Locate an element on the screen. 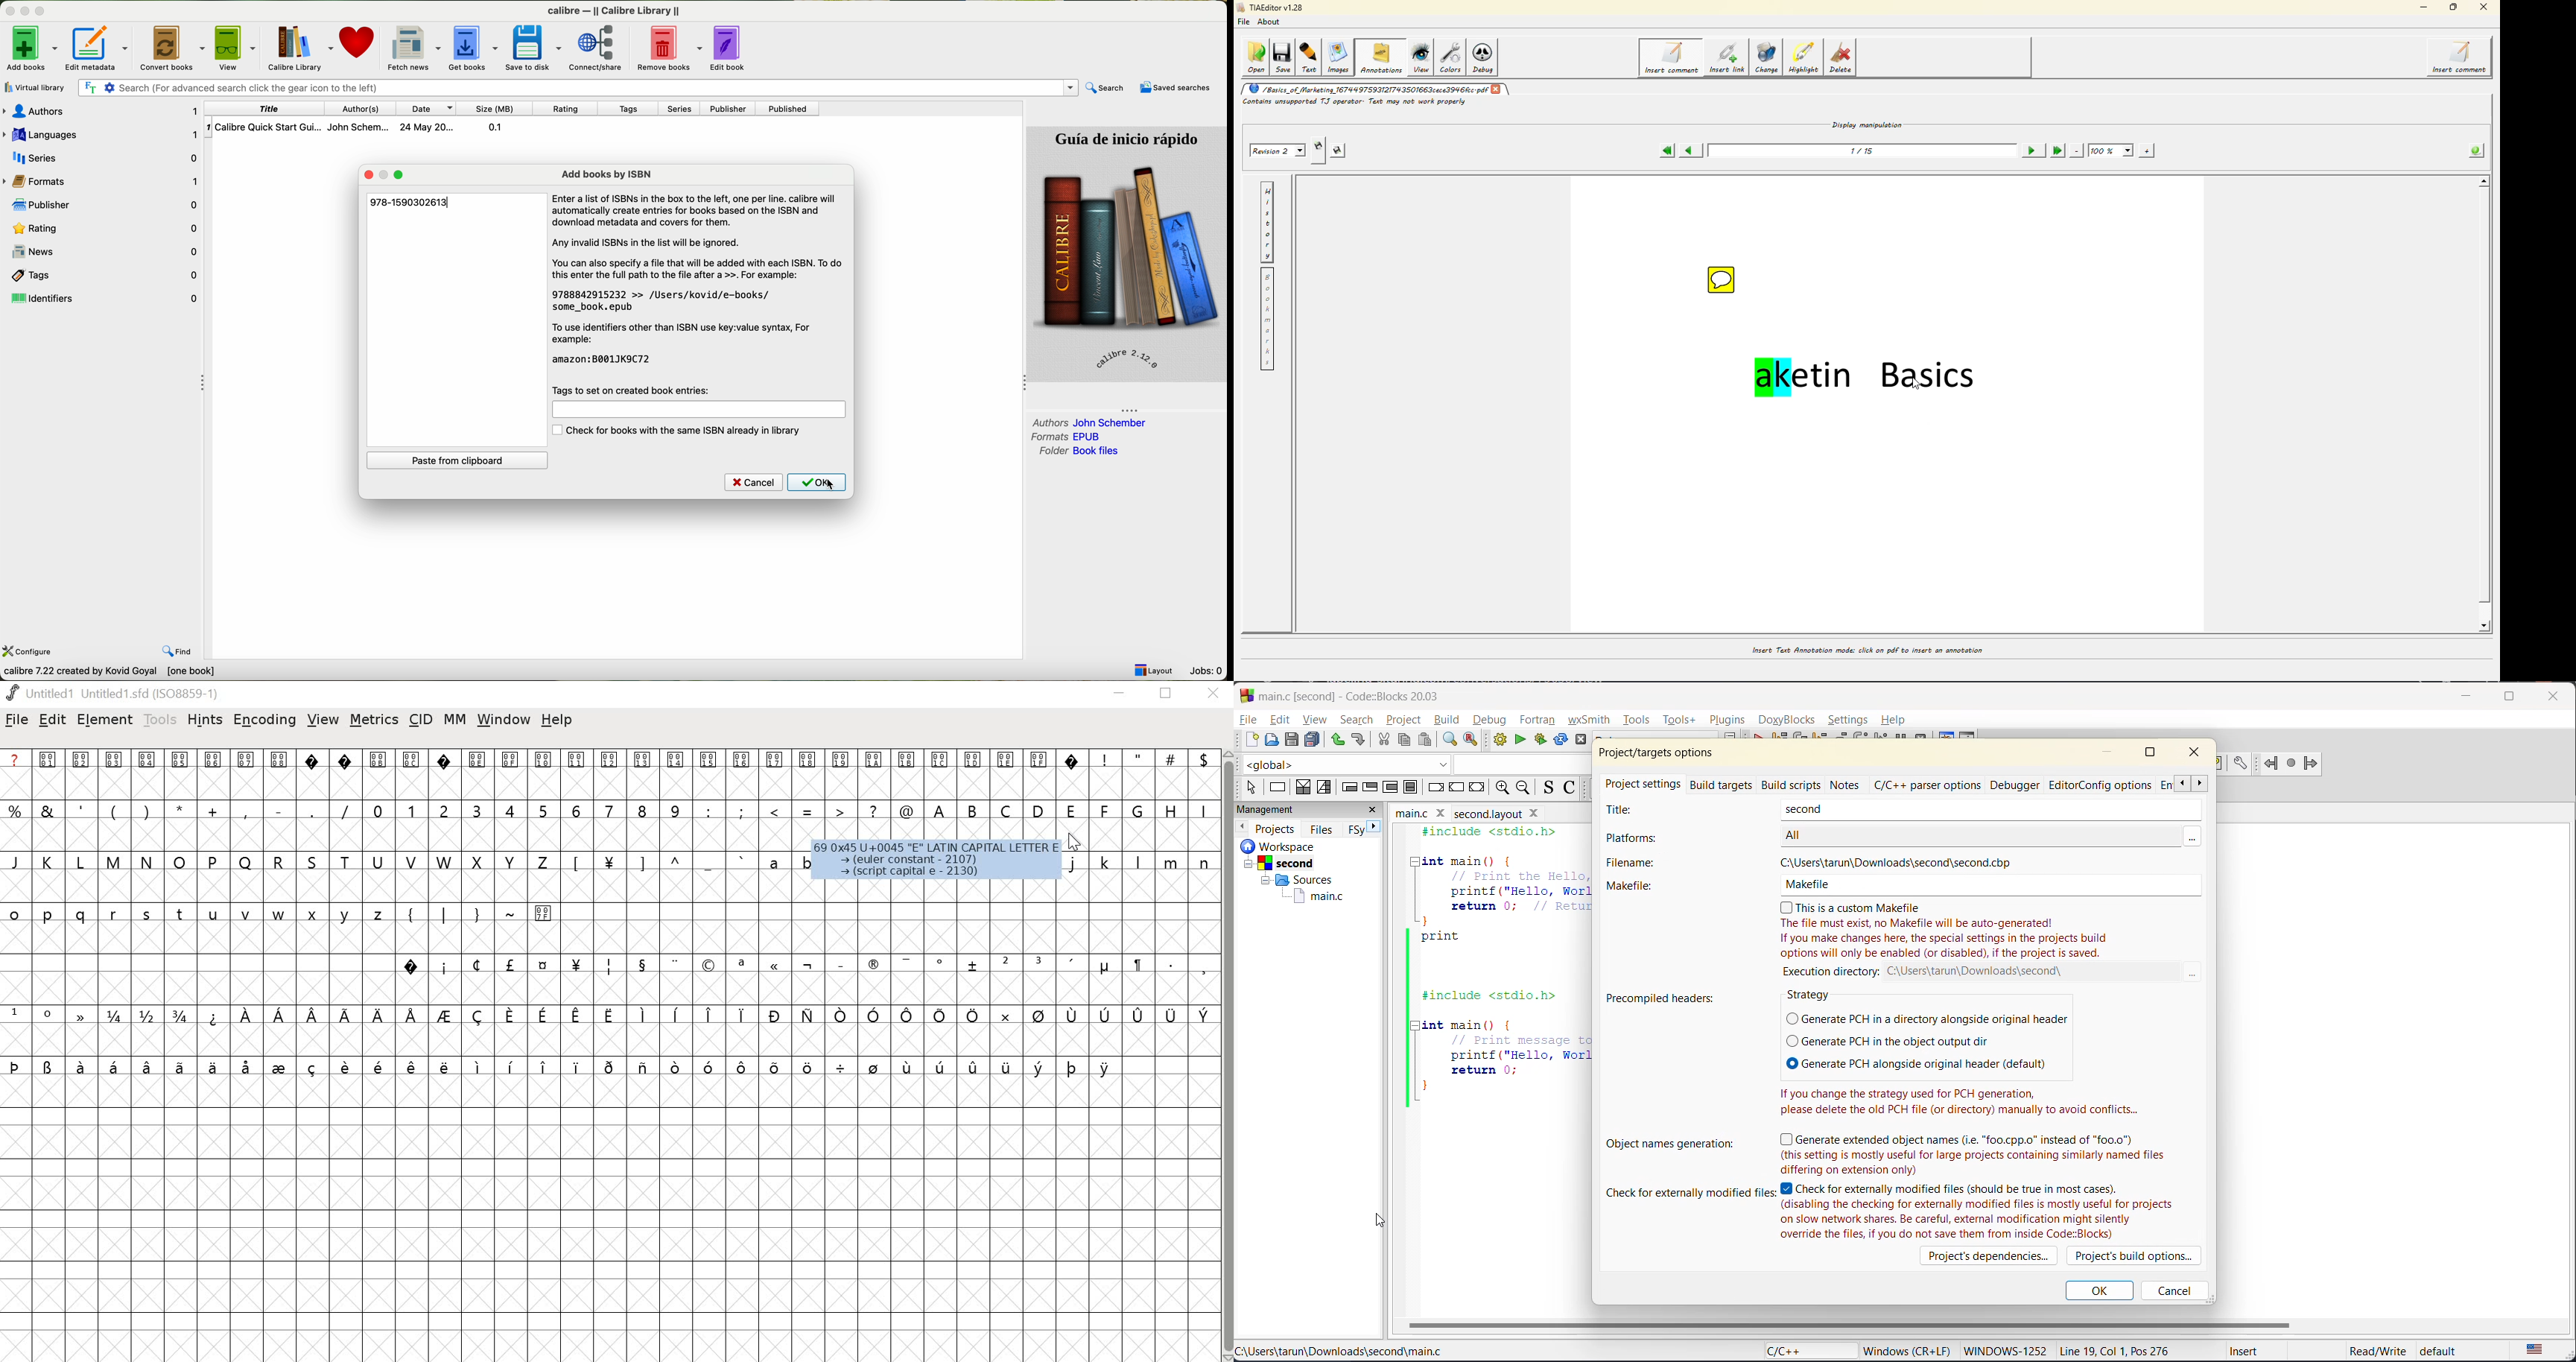 Image resolution: width=2576 pixels, height=1372 pixels. undo is located at coordinates (1339, 741).